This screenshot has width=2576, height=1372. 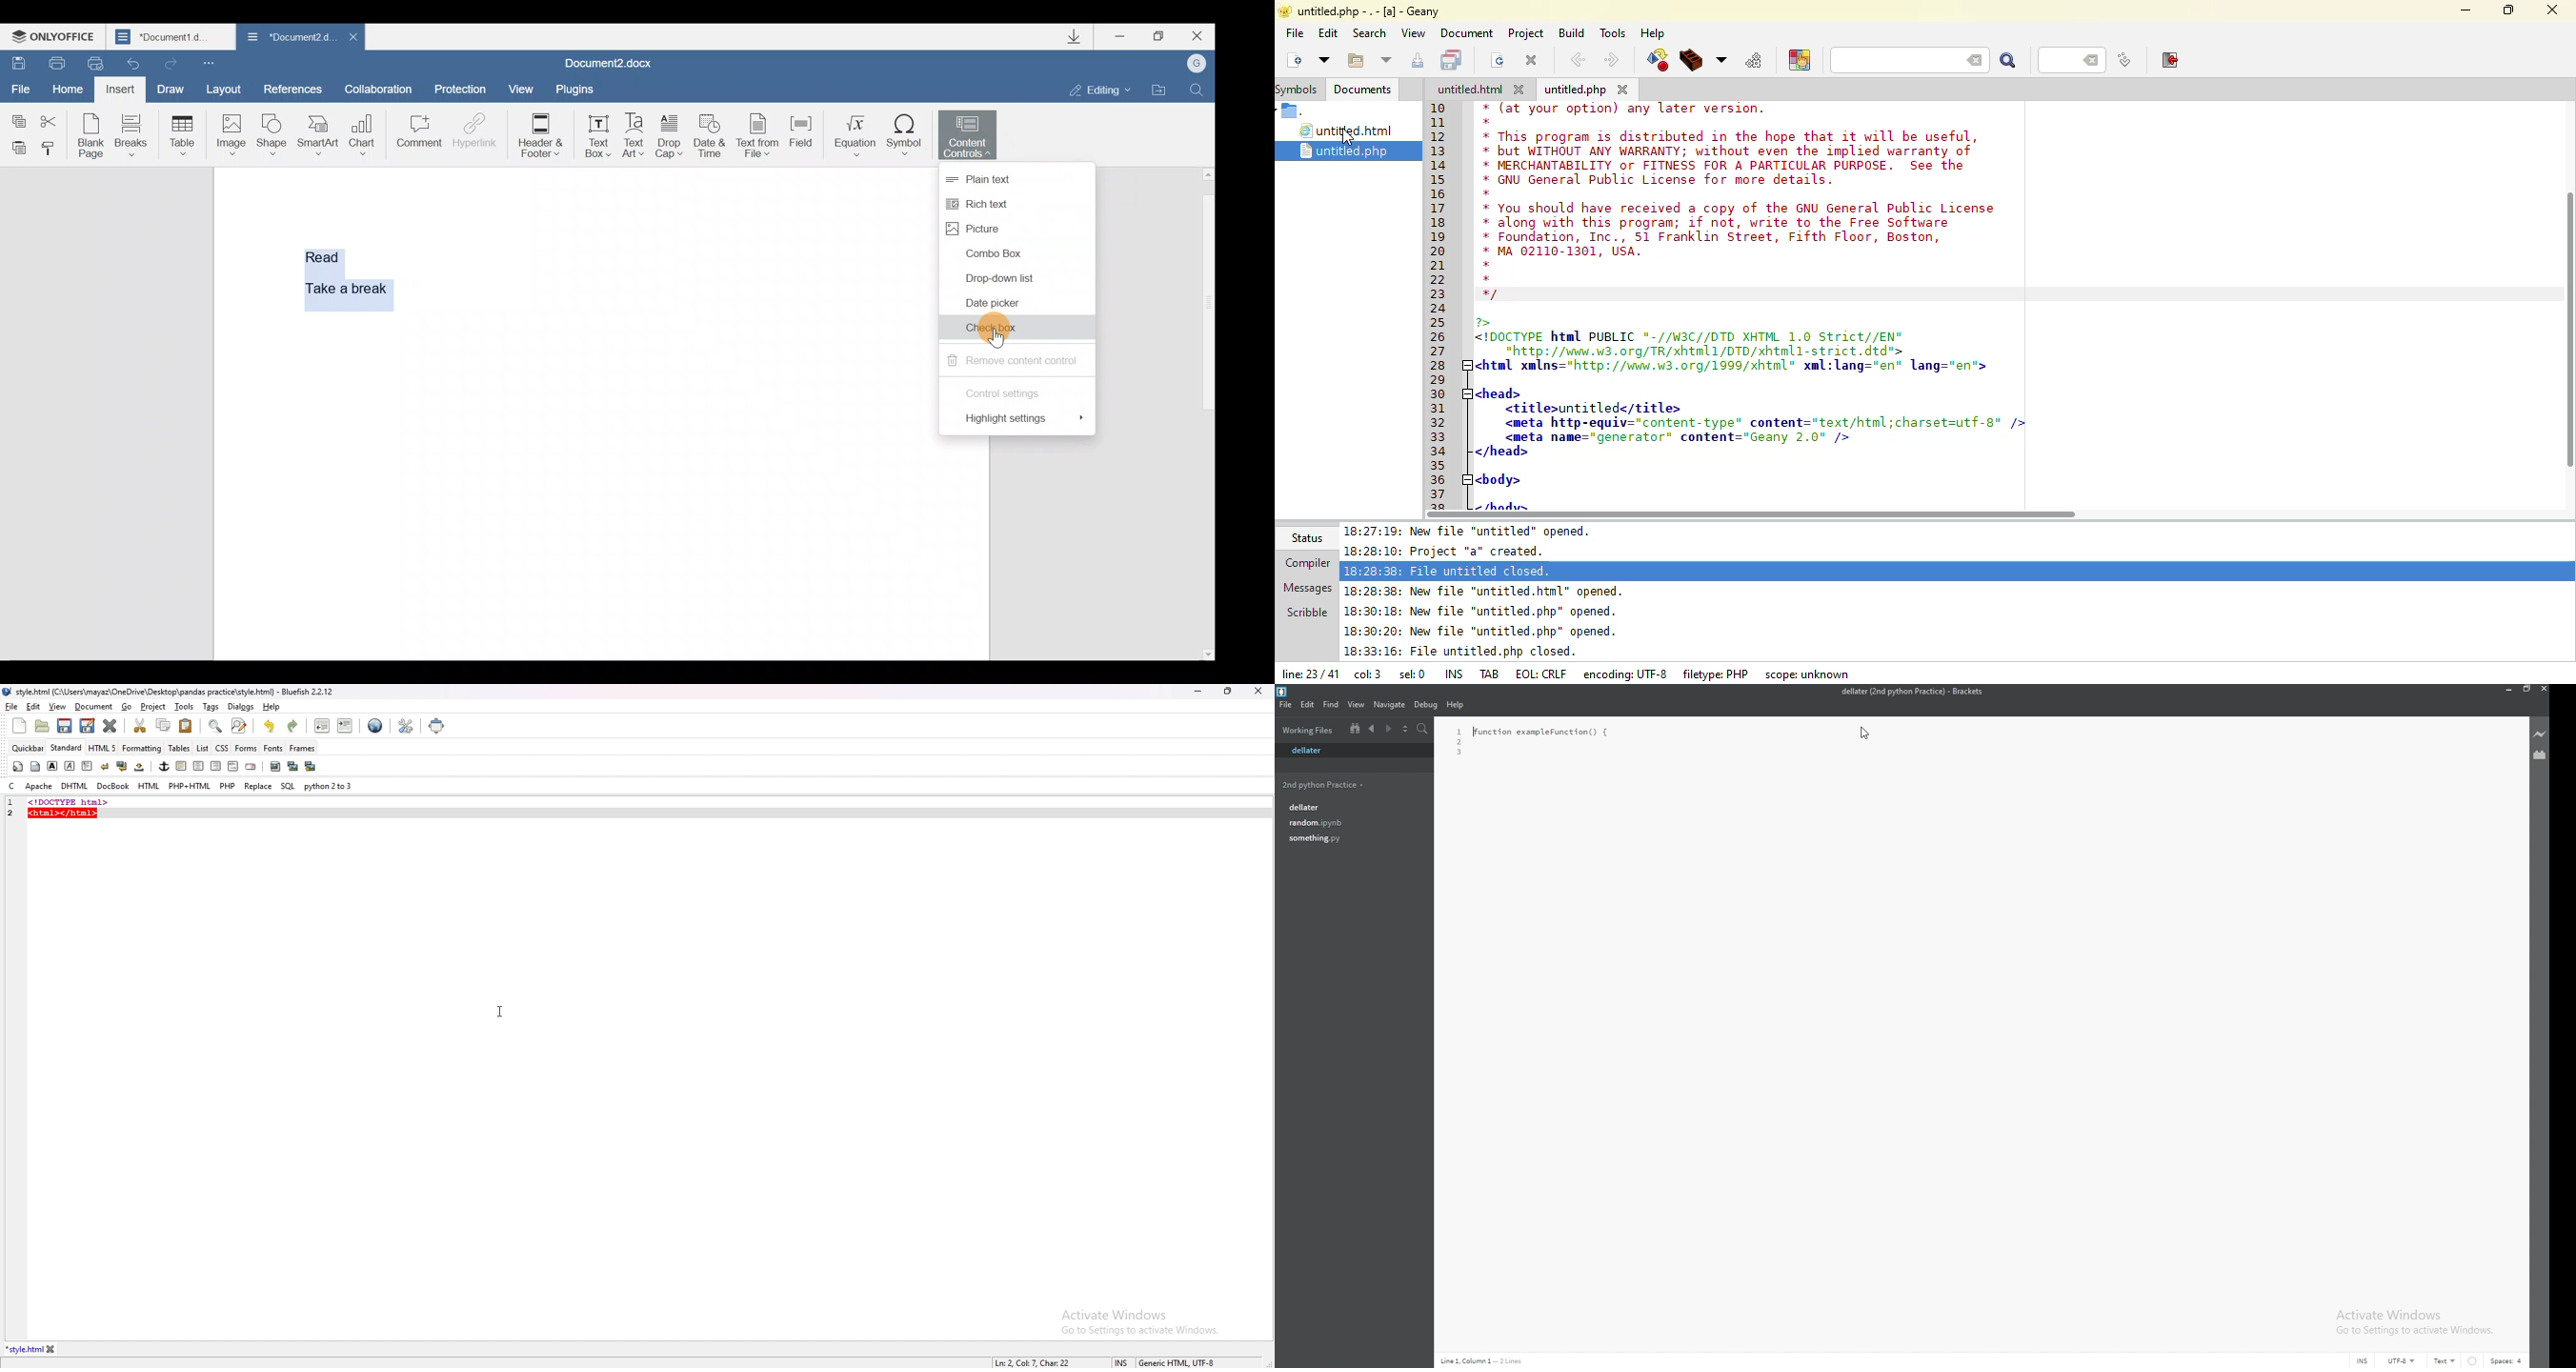 What do you see at coordinates (111, 726) in the screenshot?
I see `close current tab` at bounding box center [111, 726].